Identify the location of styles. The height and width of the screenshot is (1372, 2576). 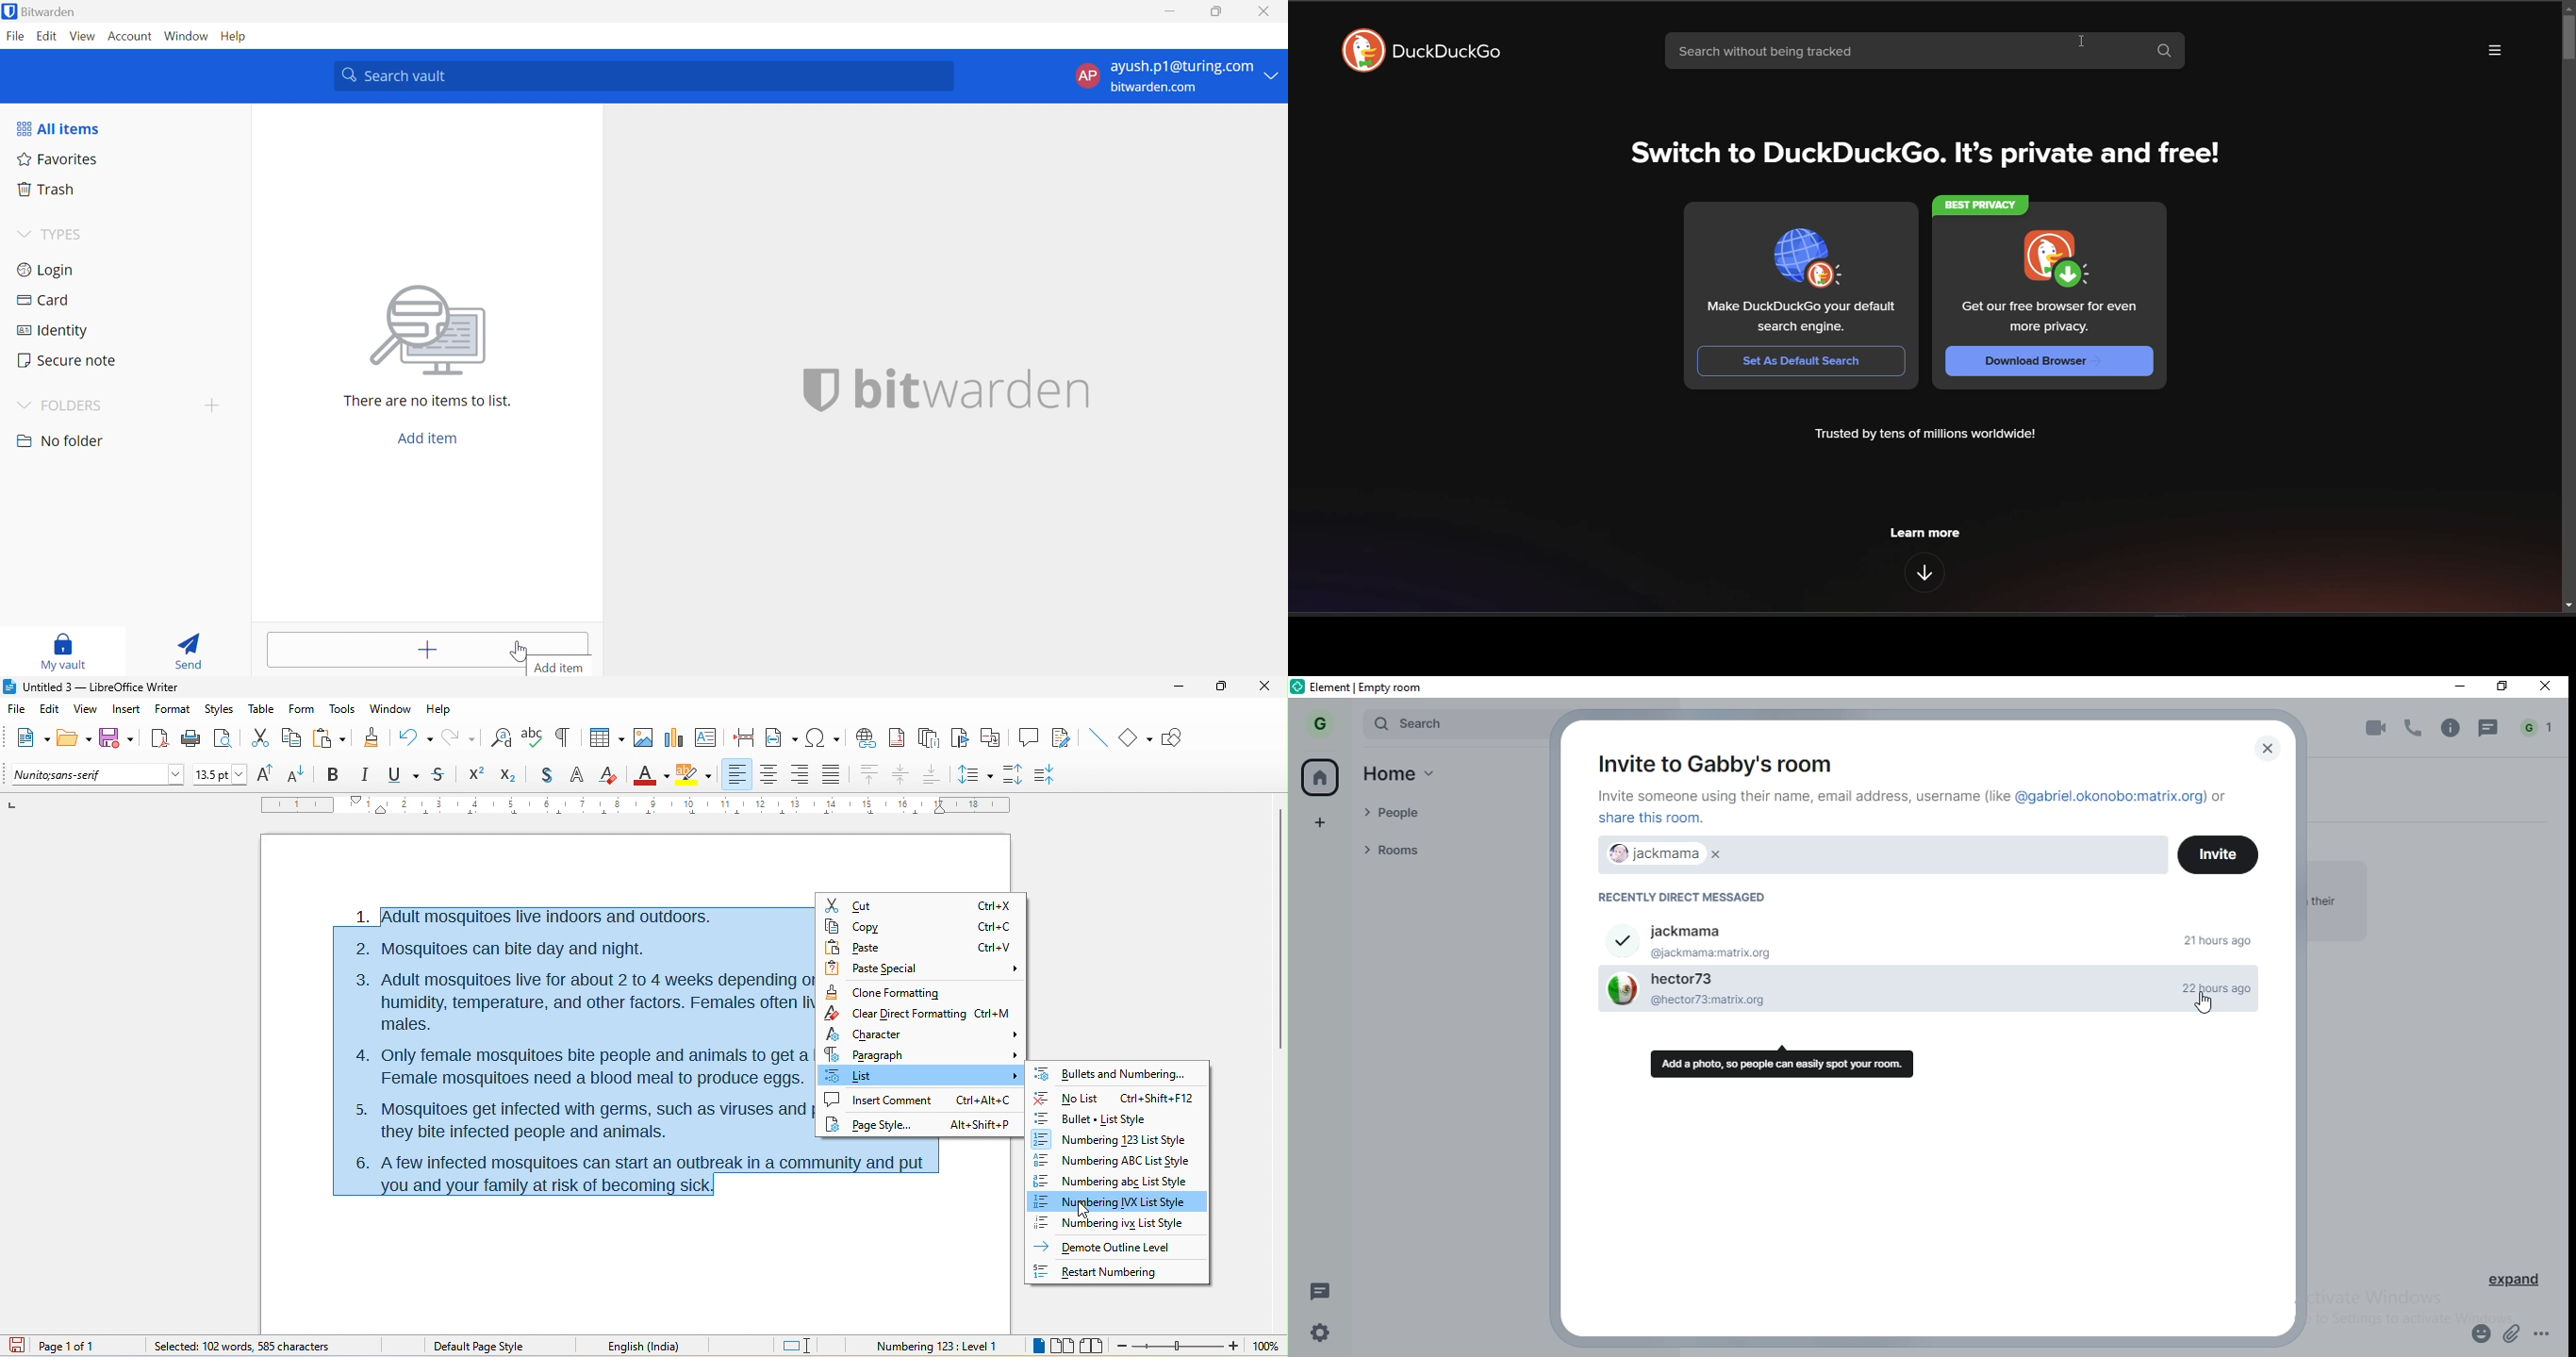
(219, 709).